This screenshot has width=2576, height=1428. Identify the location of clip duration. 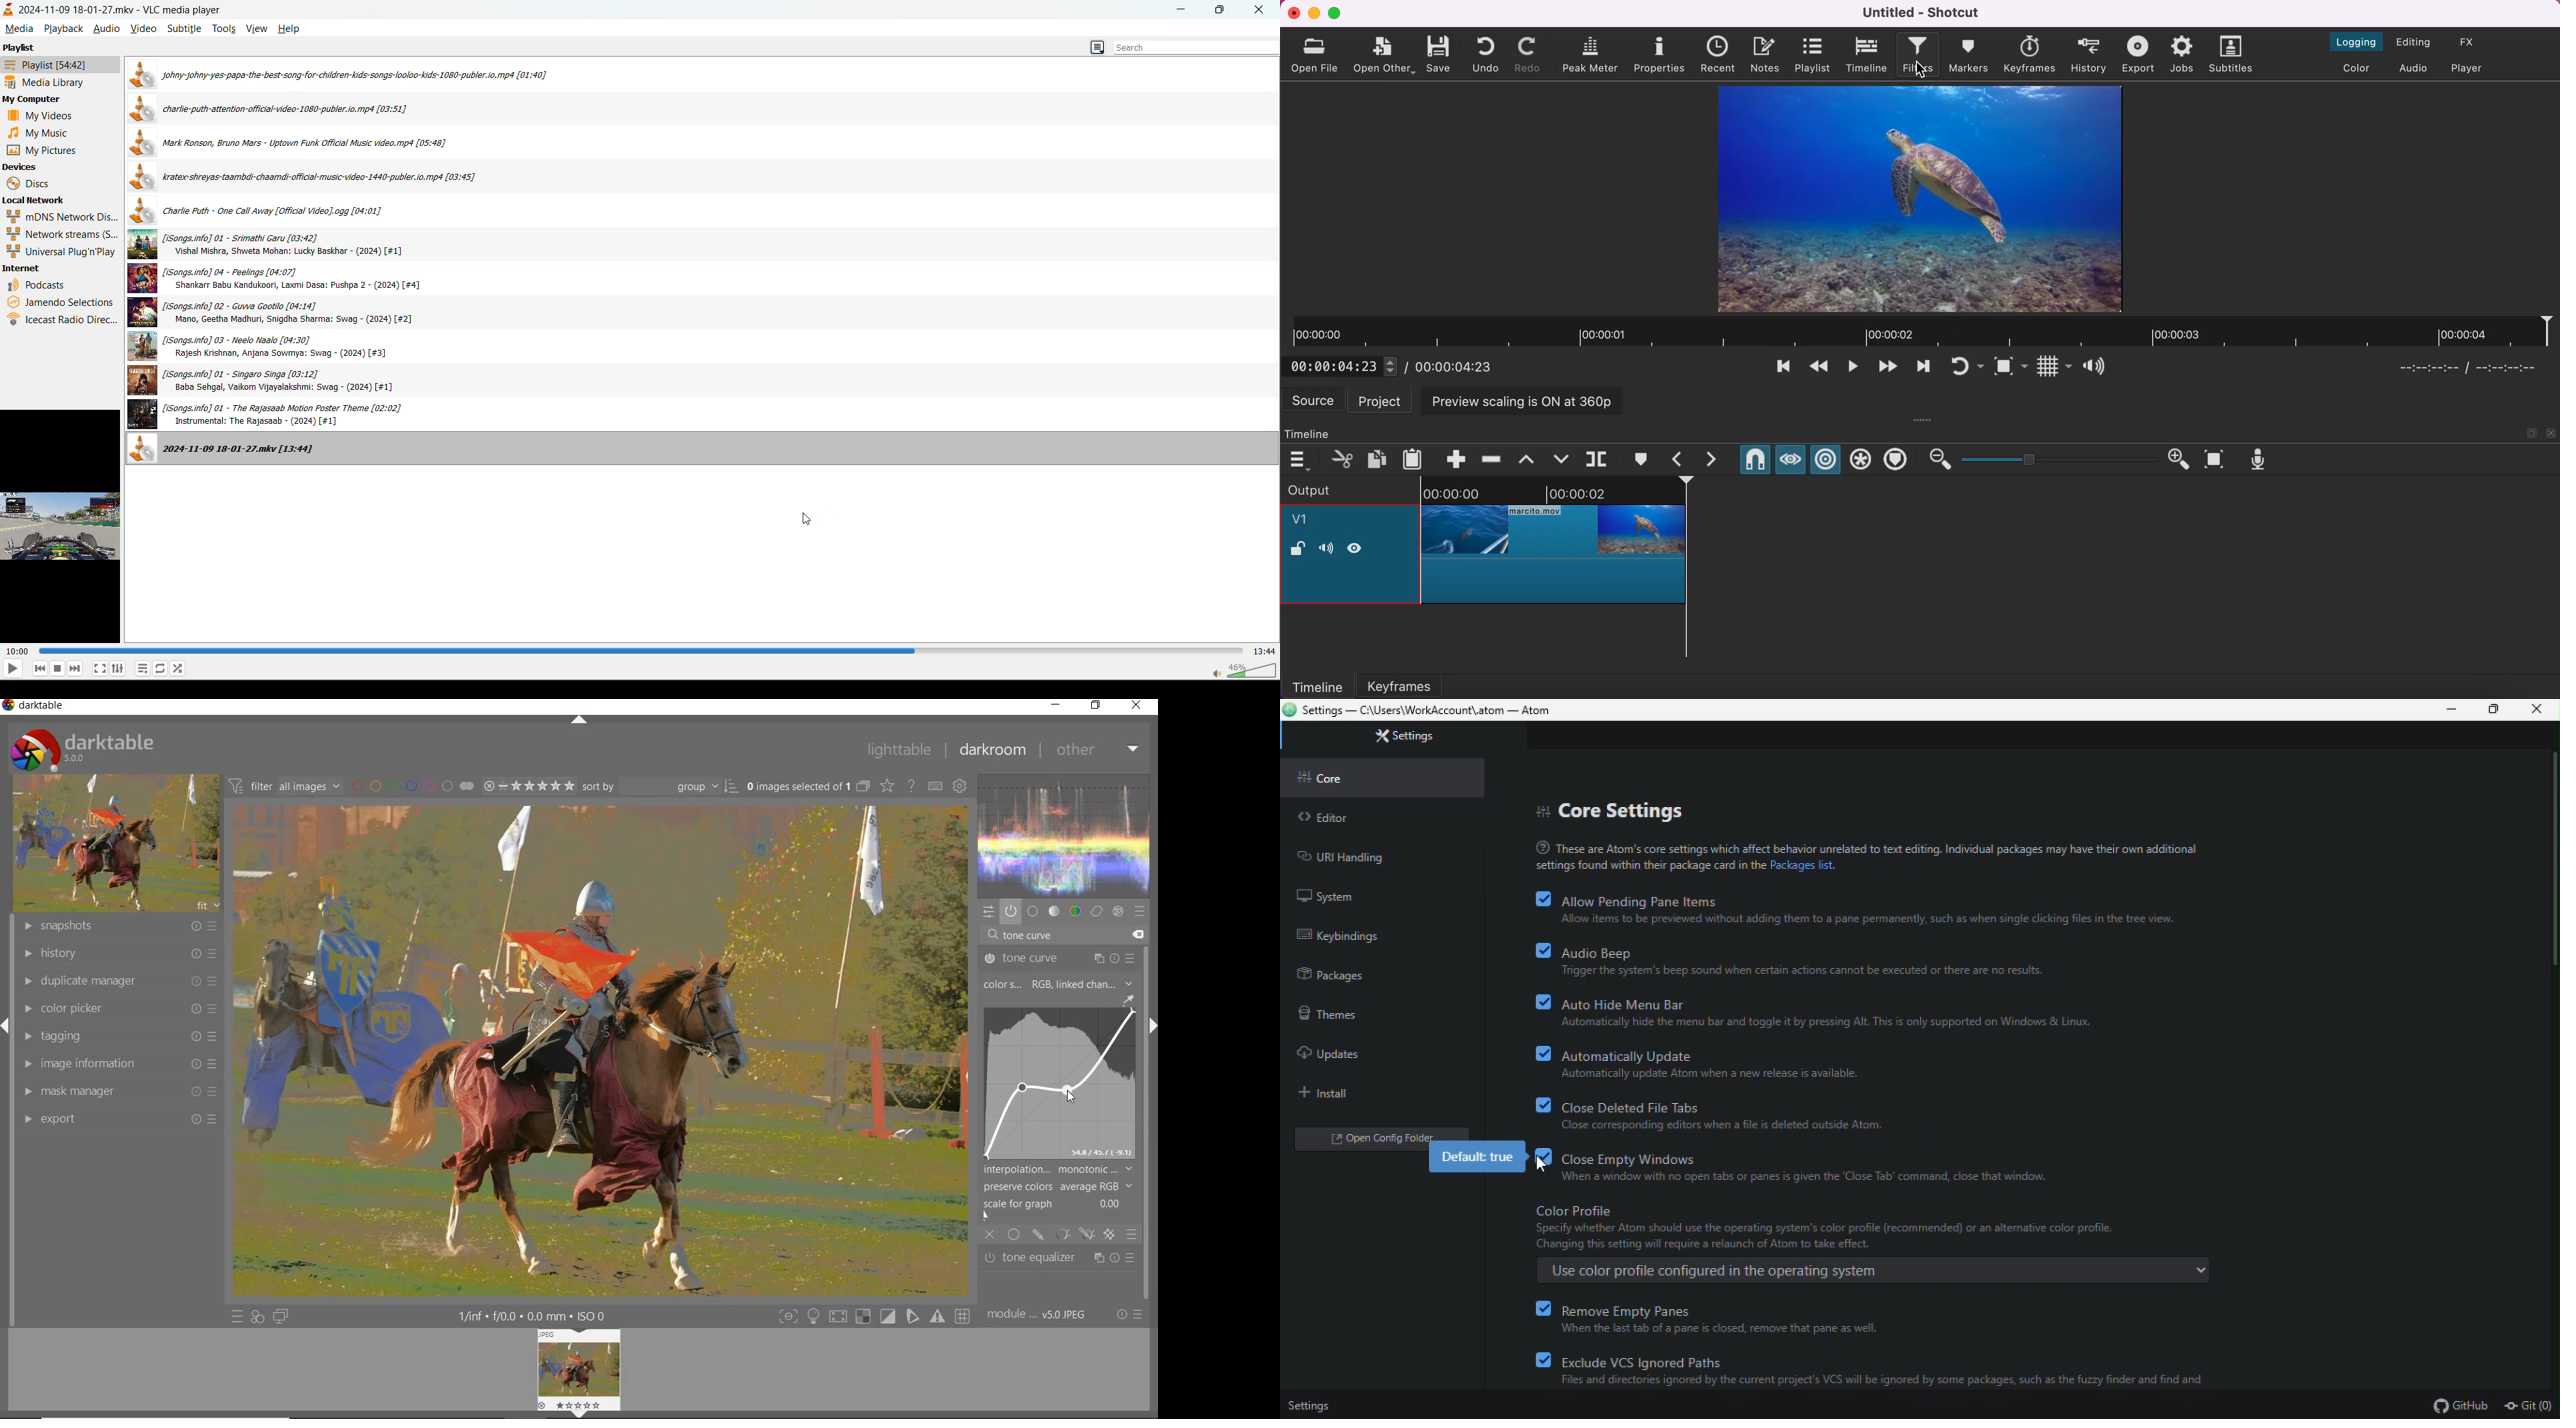
(1927, 333).